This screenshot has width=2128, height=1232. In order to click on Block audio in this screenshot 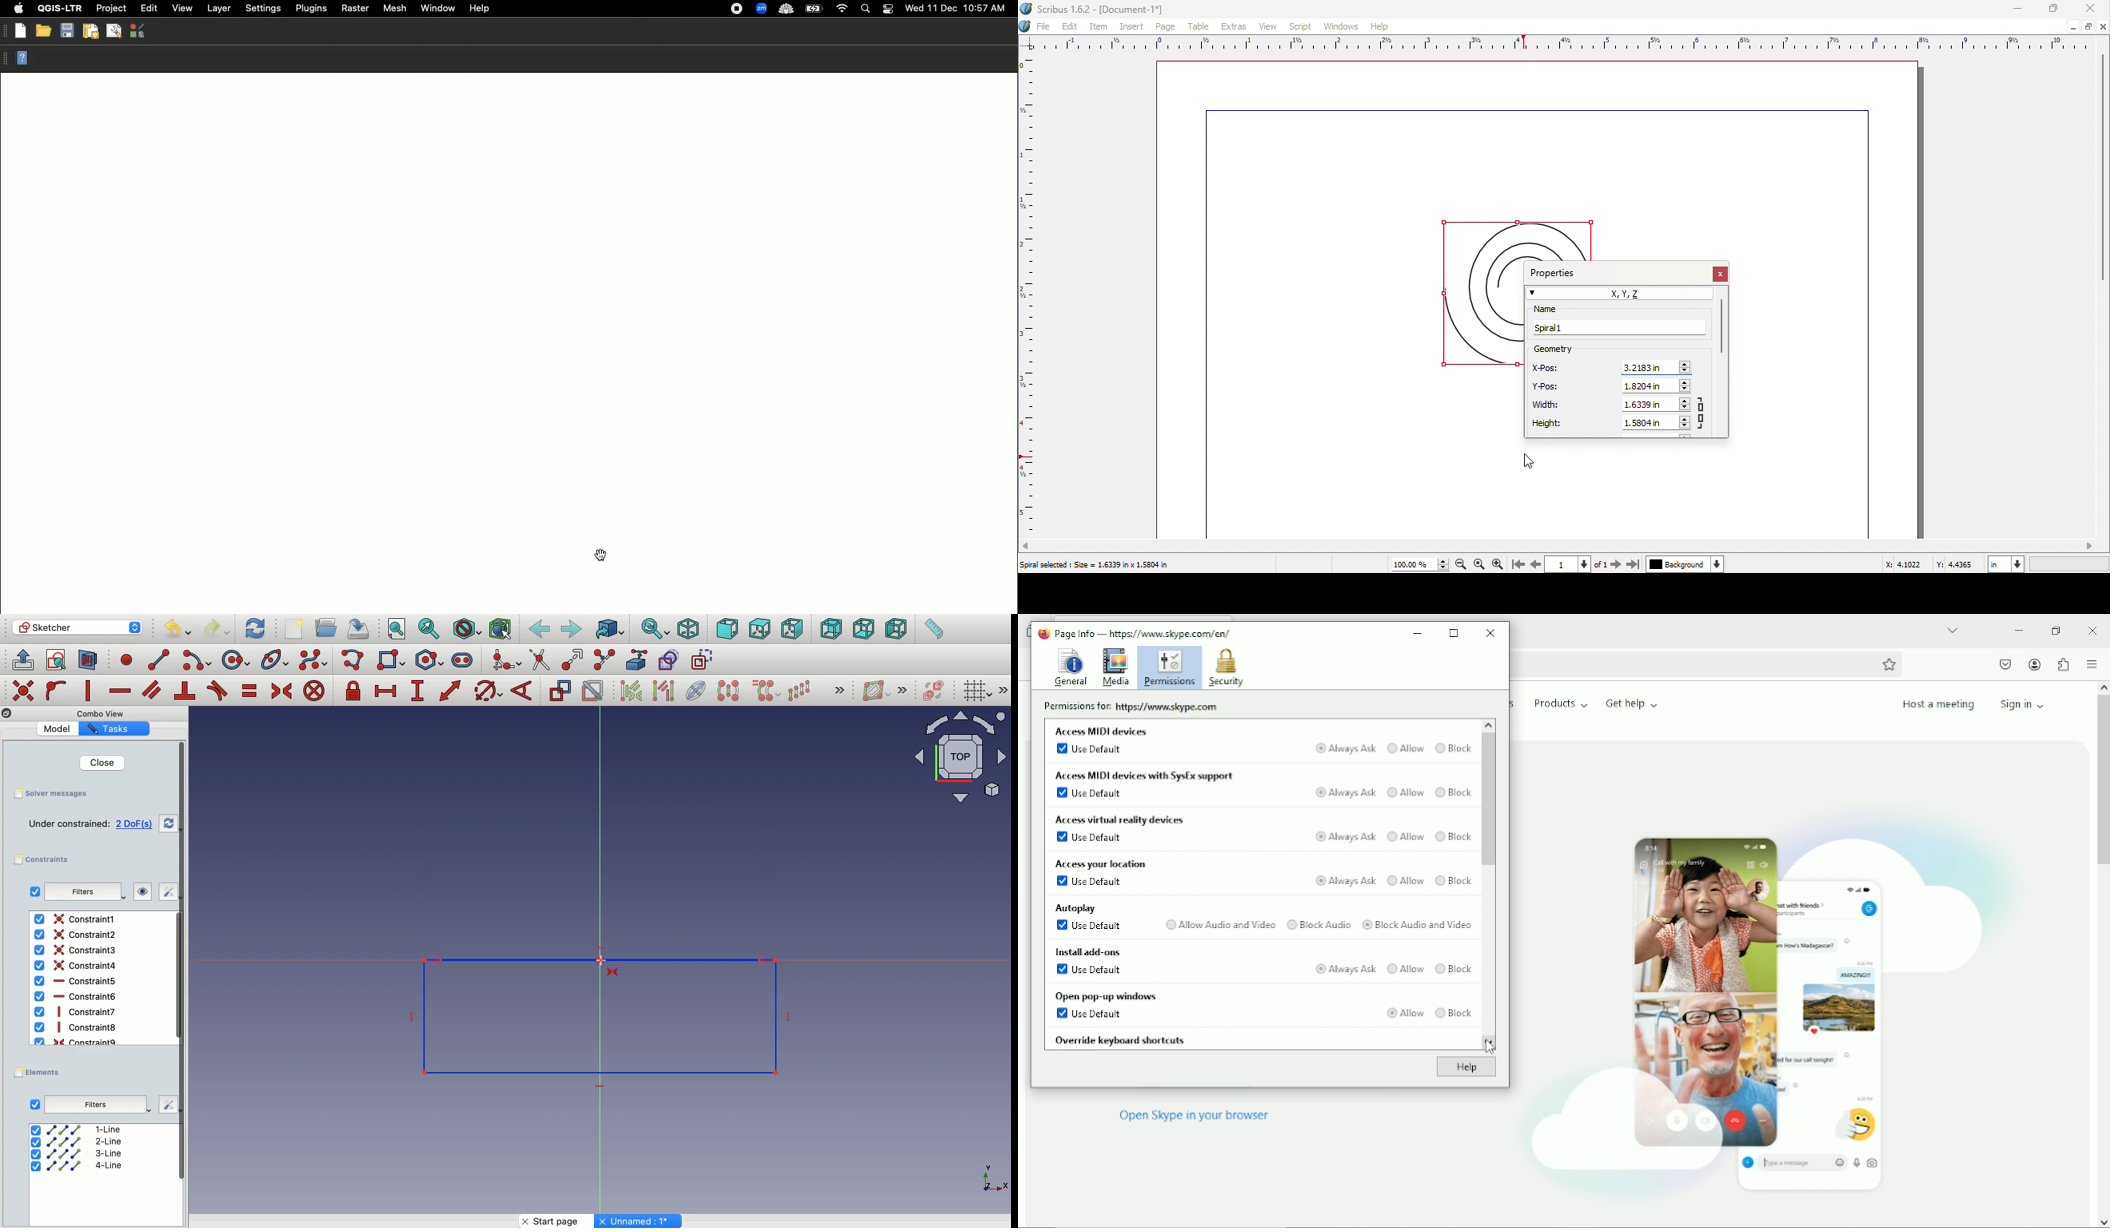, I will do `click(1317, 923)`.